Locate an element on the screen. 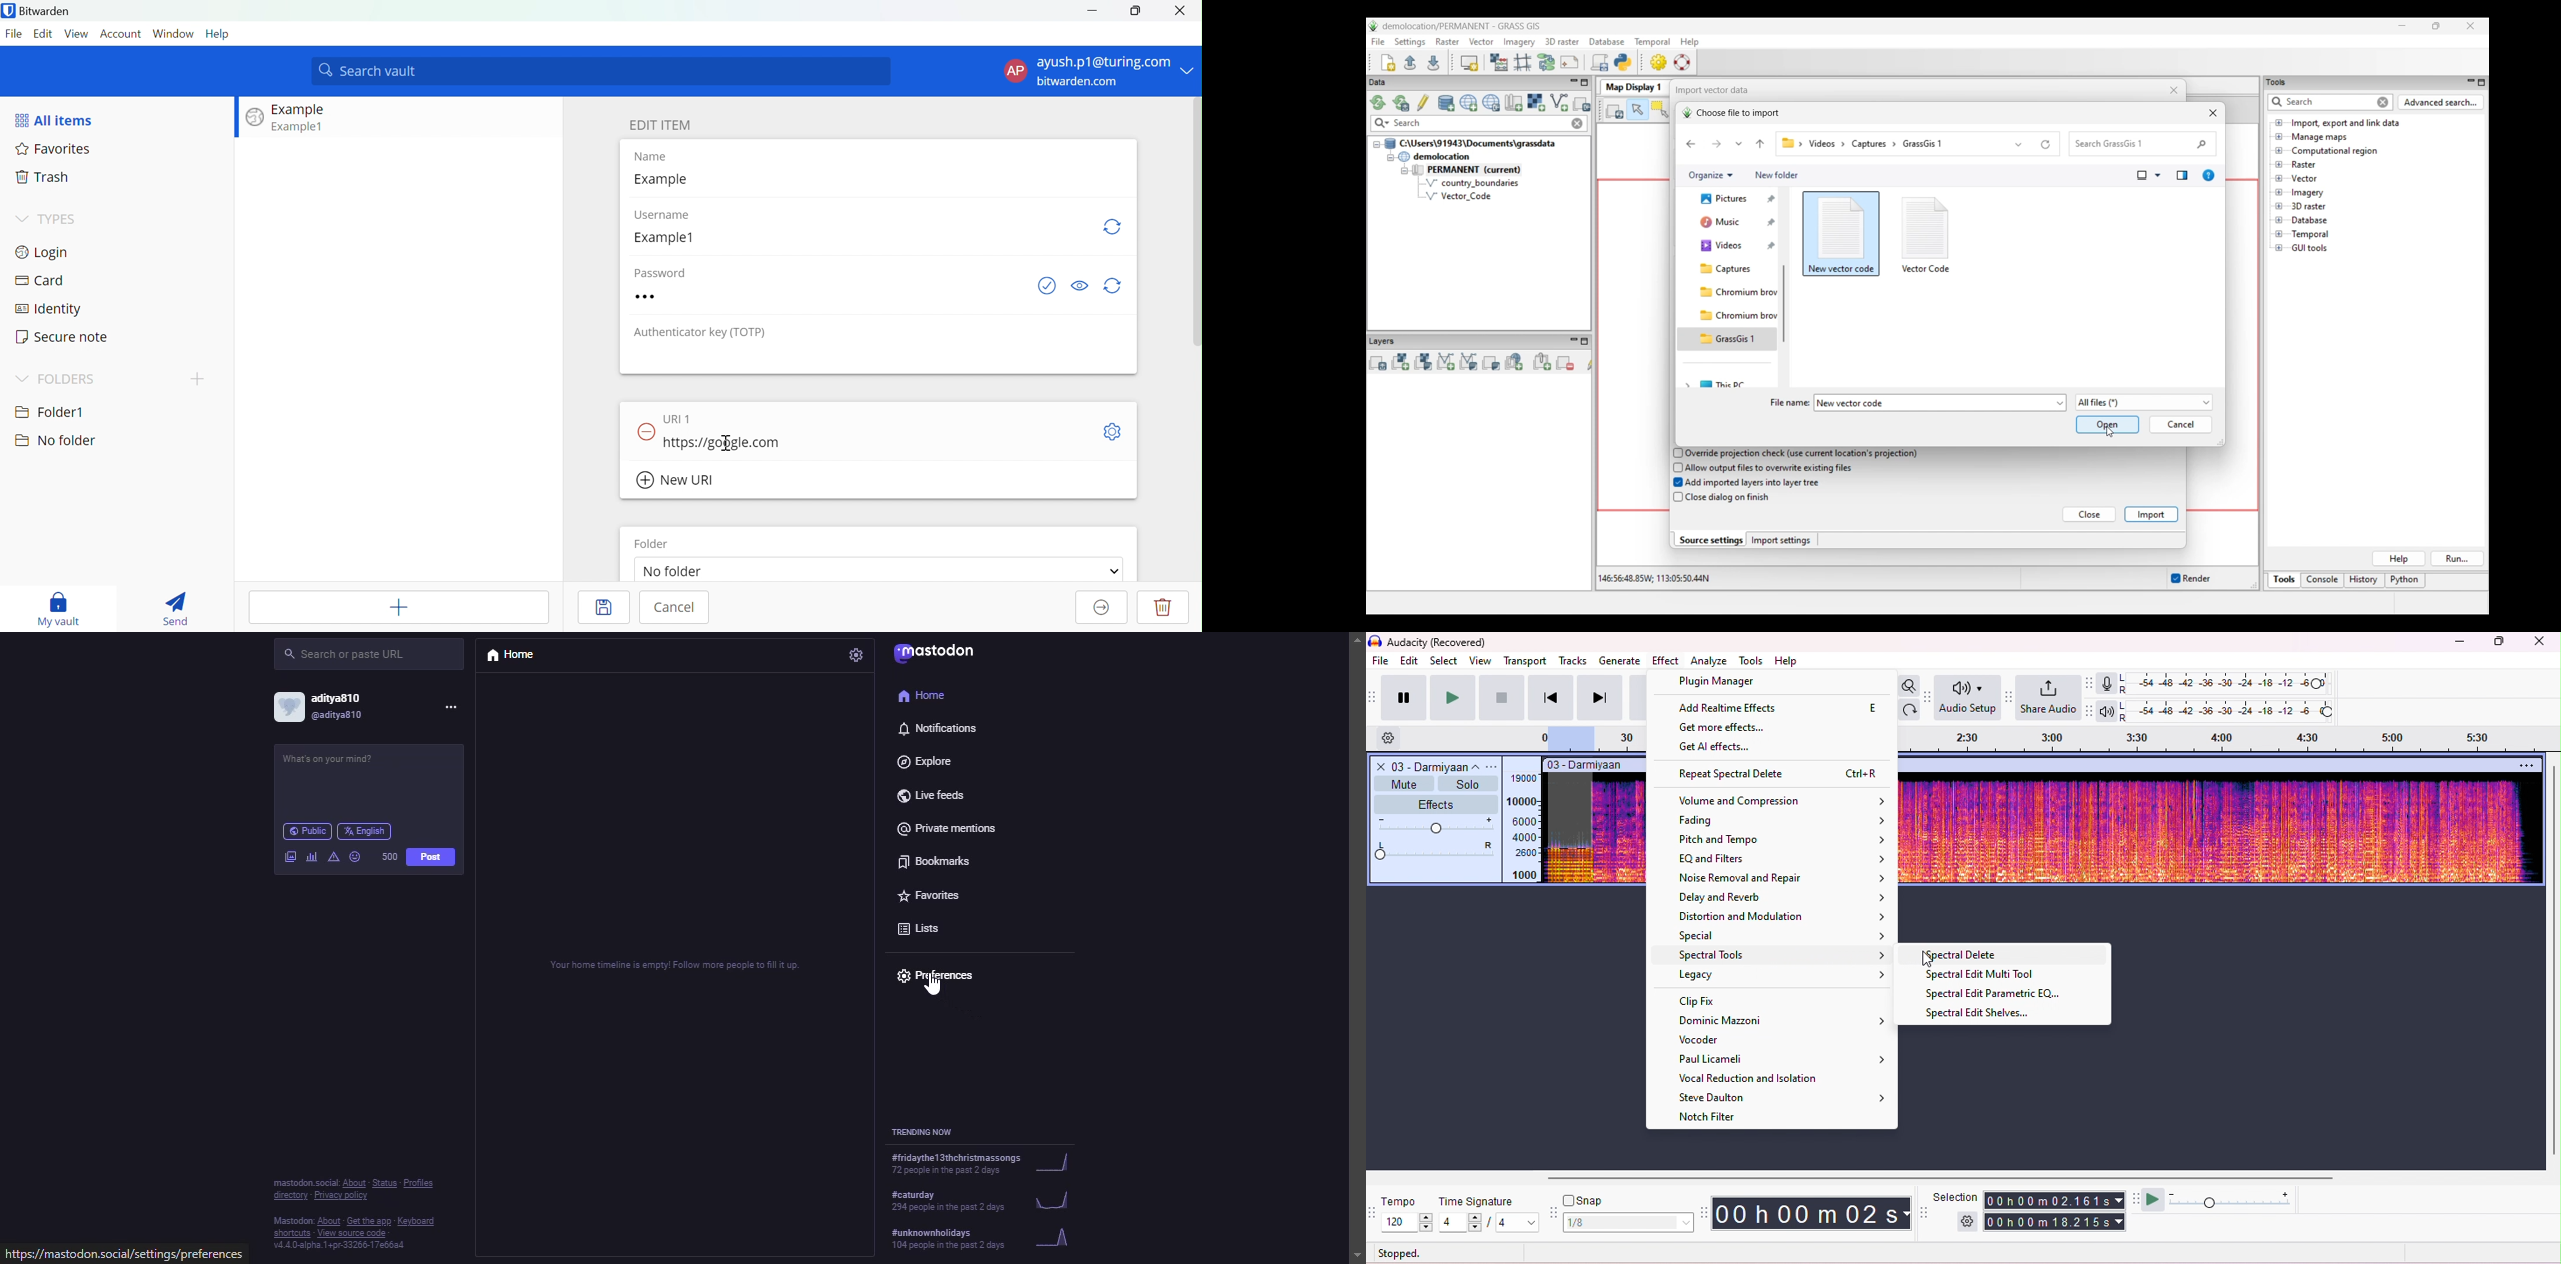 The width and height of the screenshot is (2576, 1288). file is located at coordinates (1380, 660).